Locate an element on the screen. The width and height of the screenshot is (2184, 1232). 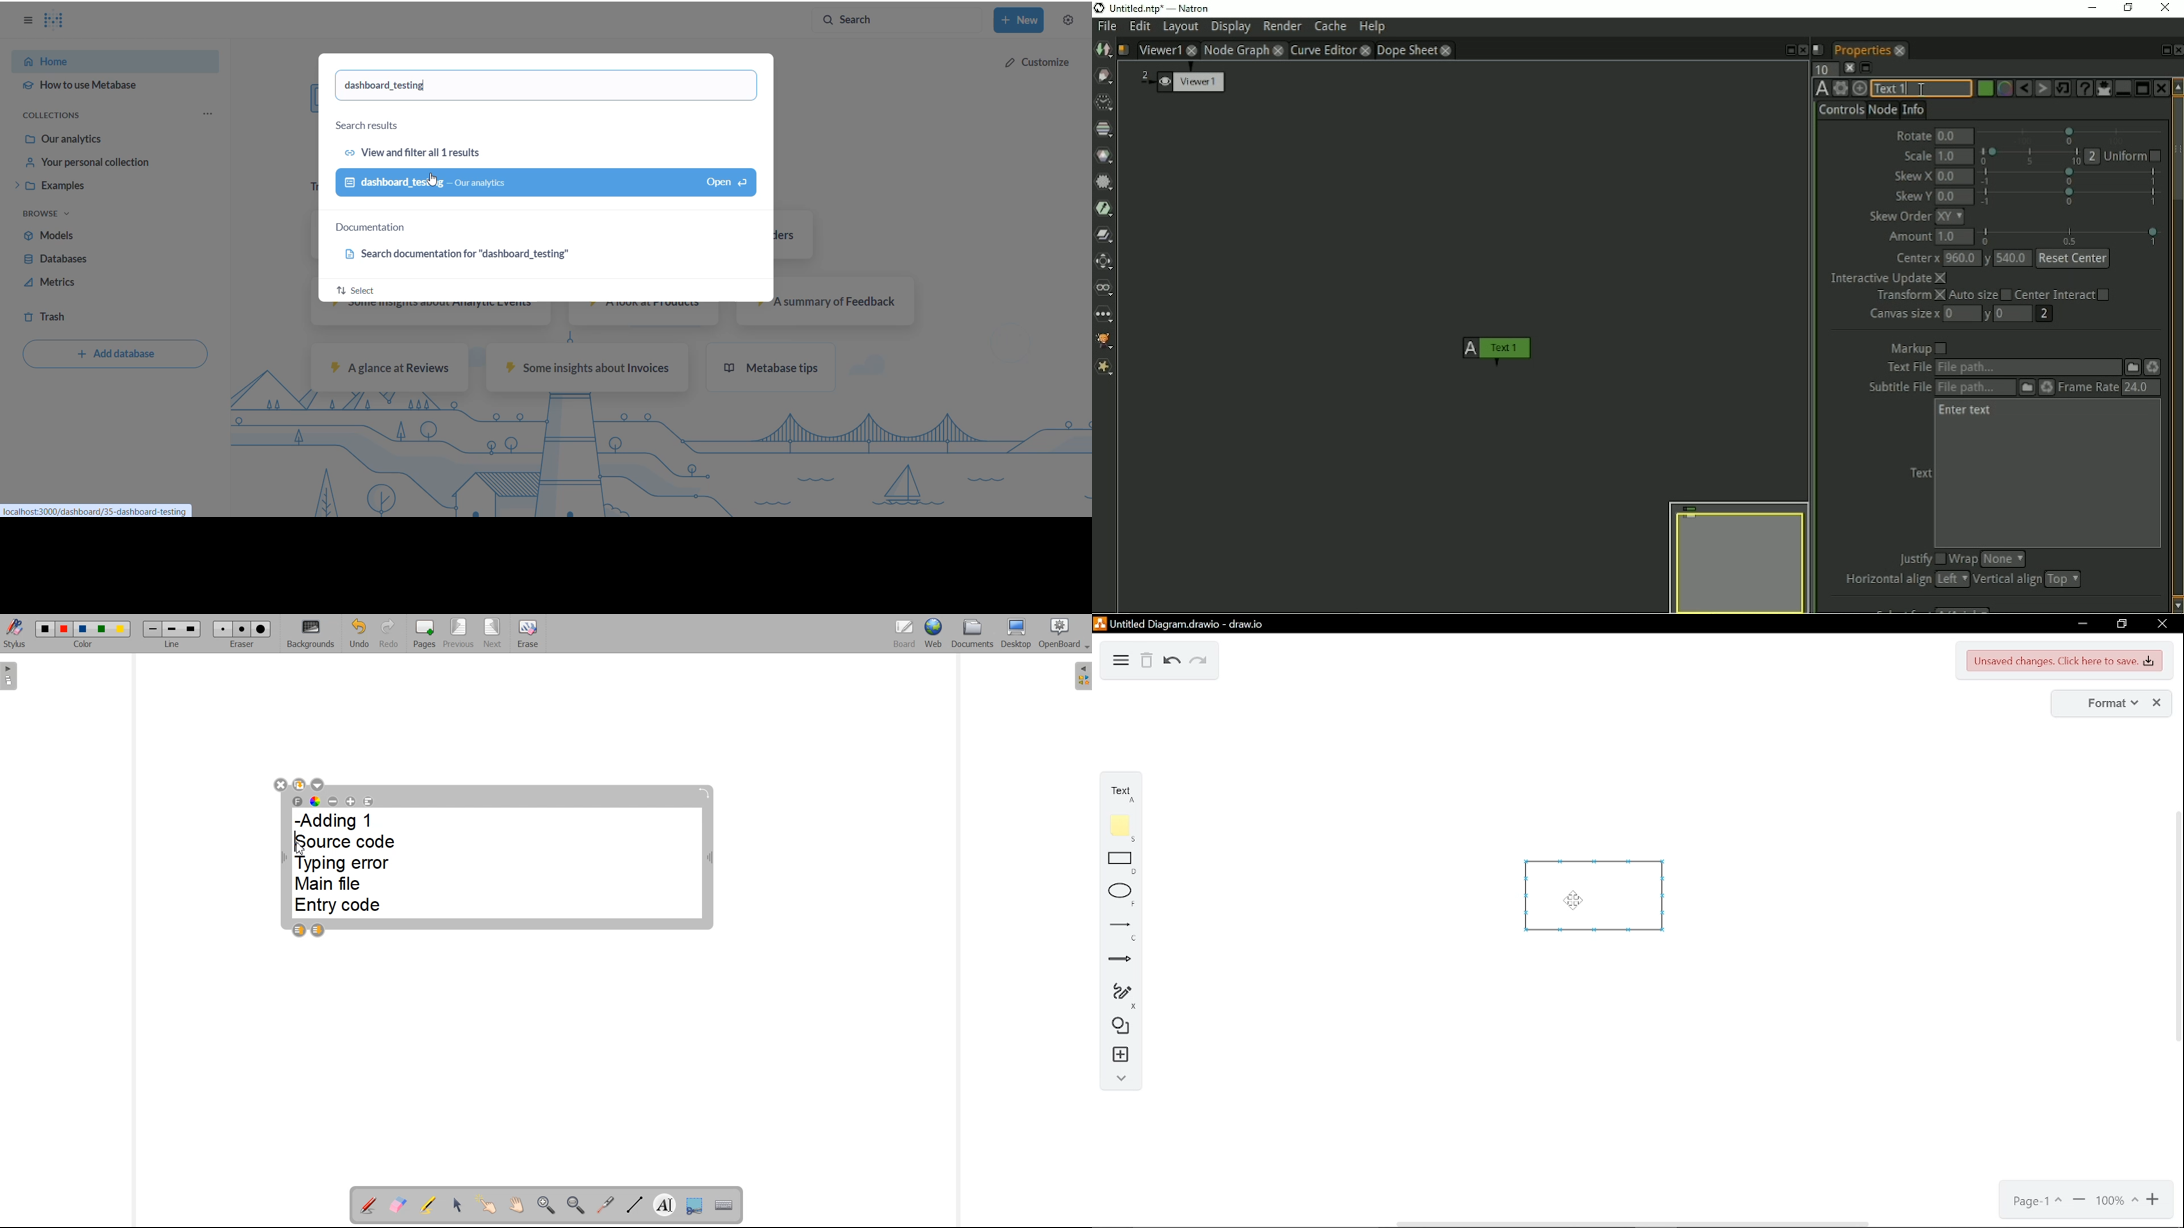
undo is located at coordinates (1172, 663).